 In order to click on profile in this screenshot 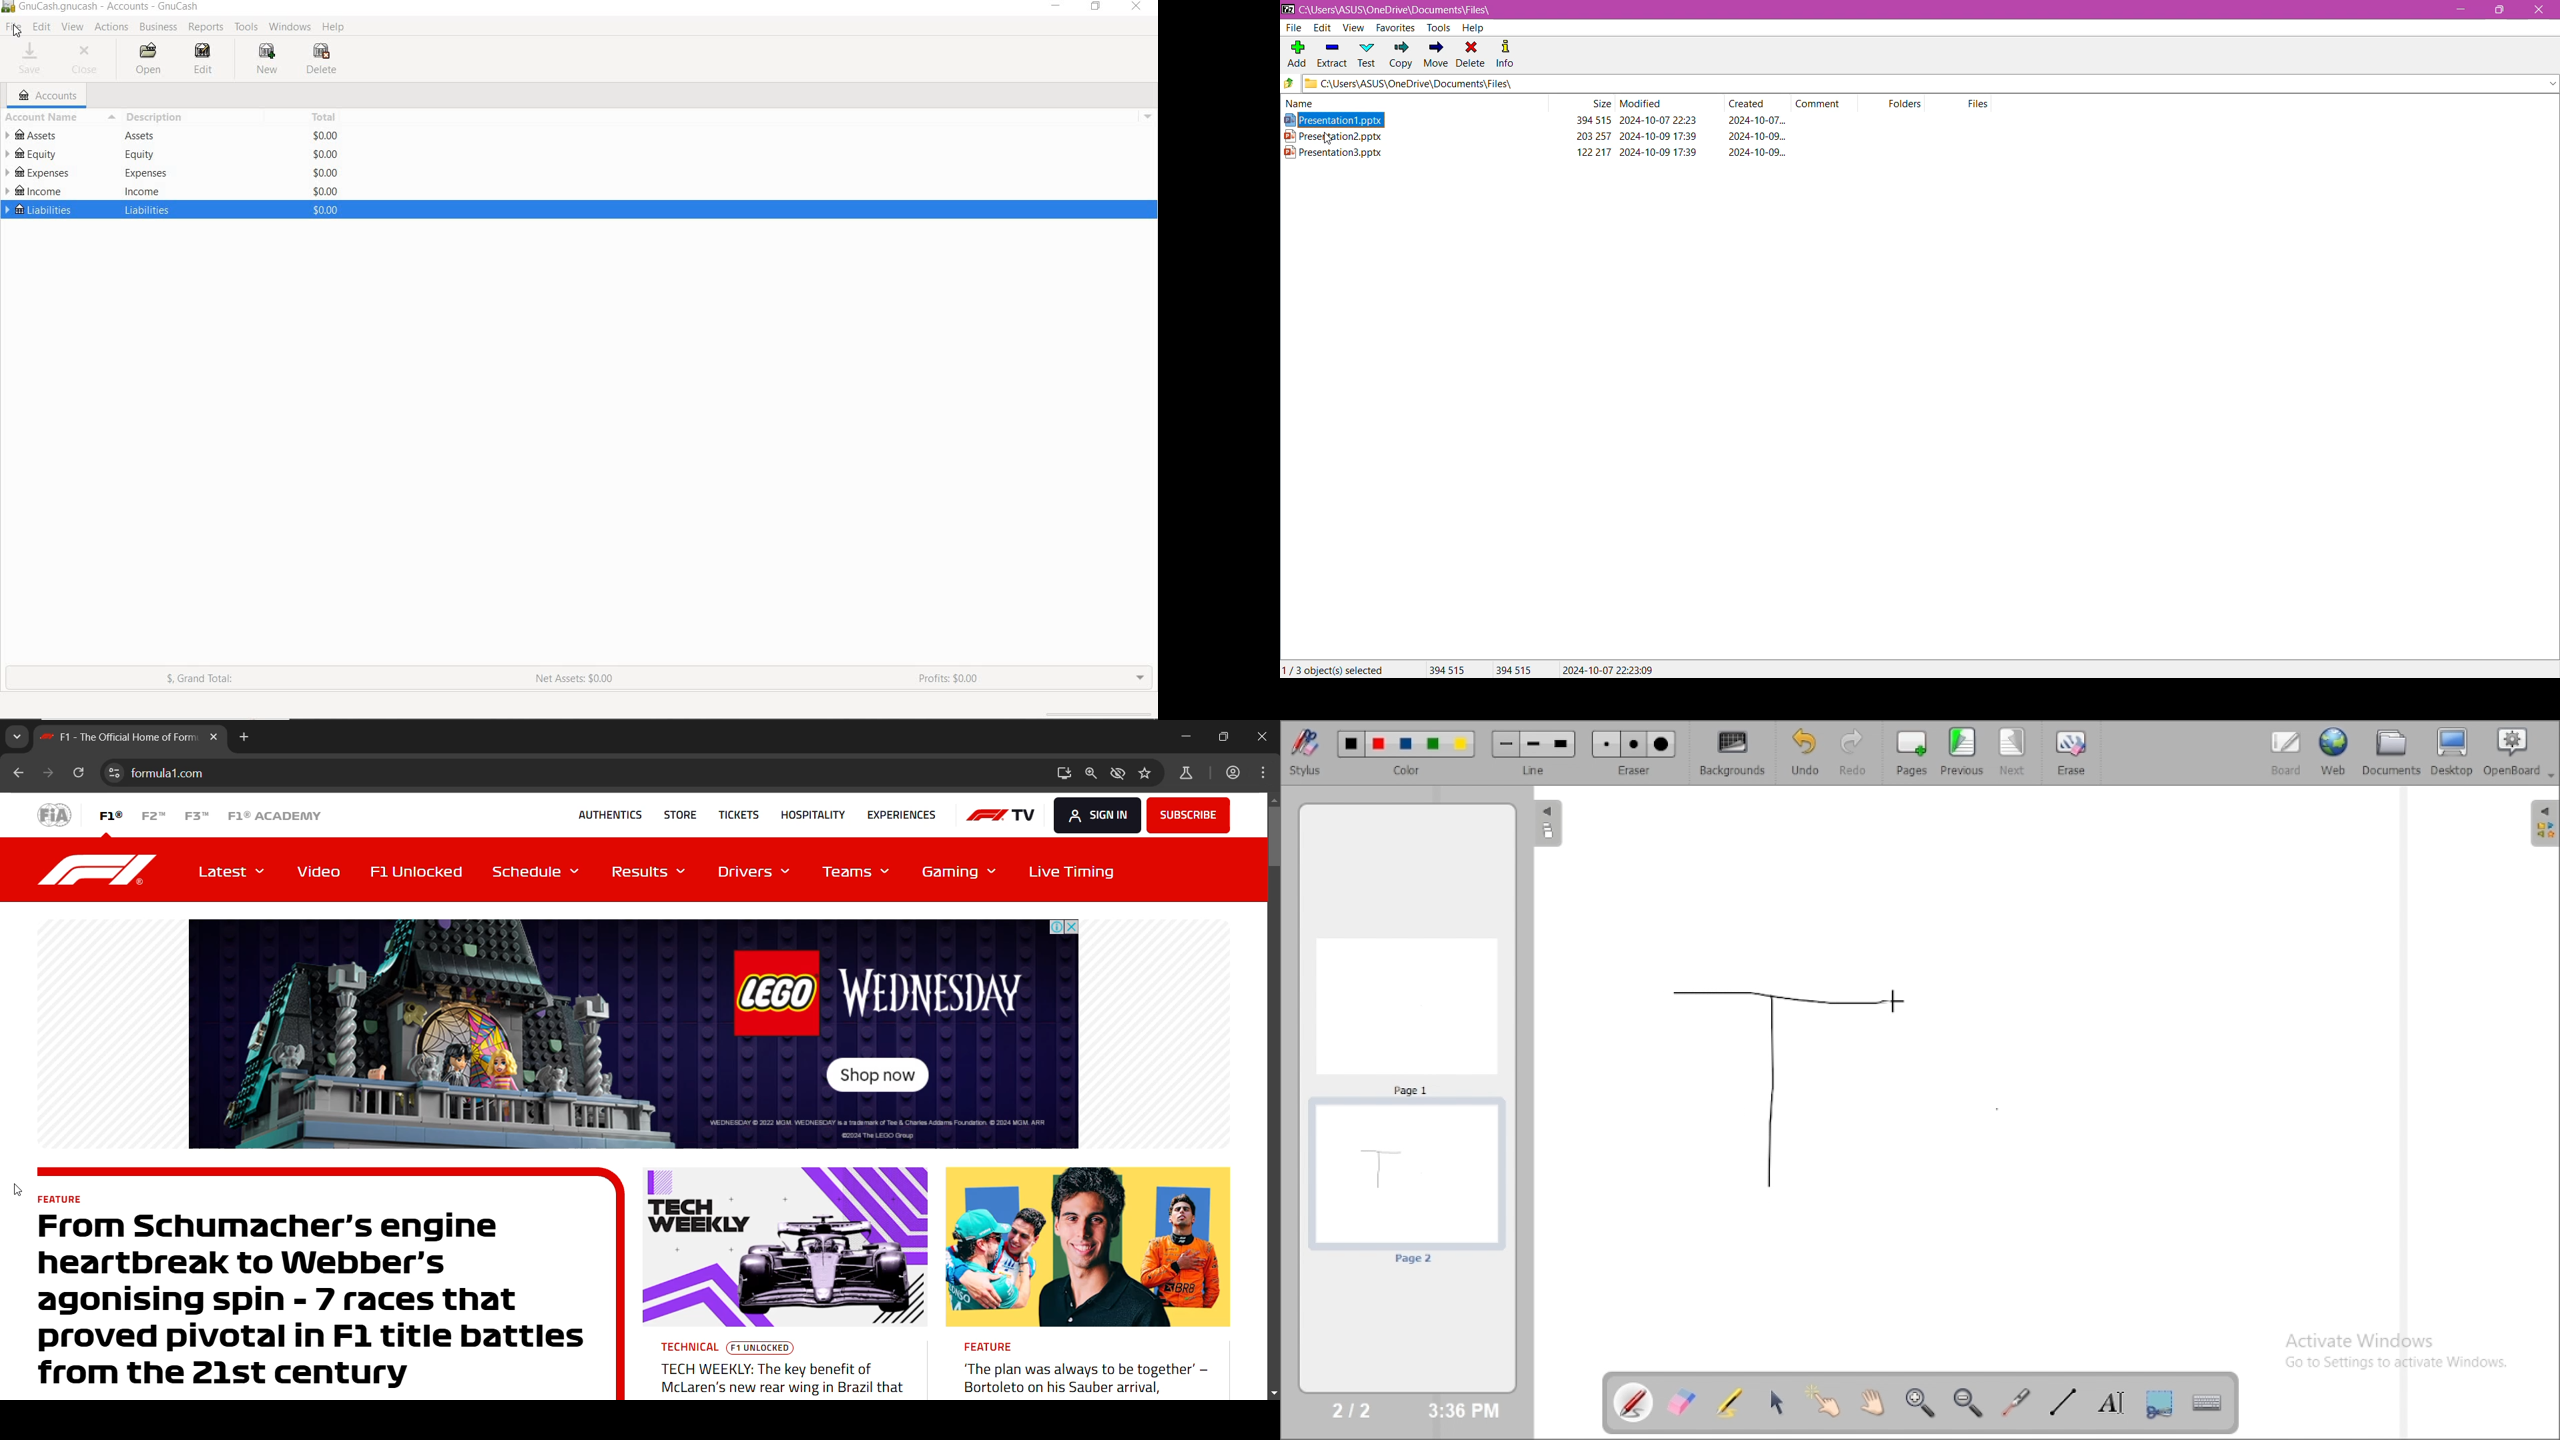, I will do `click(1236, 773)`.